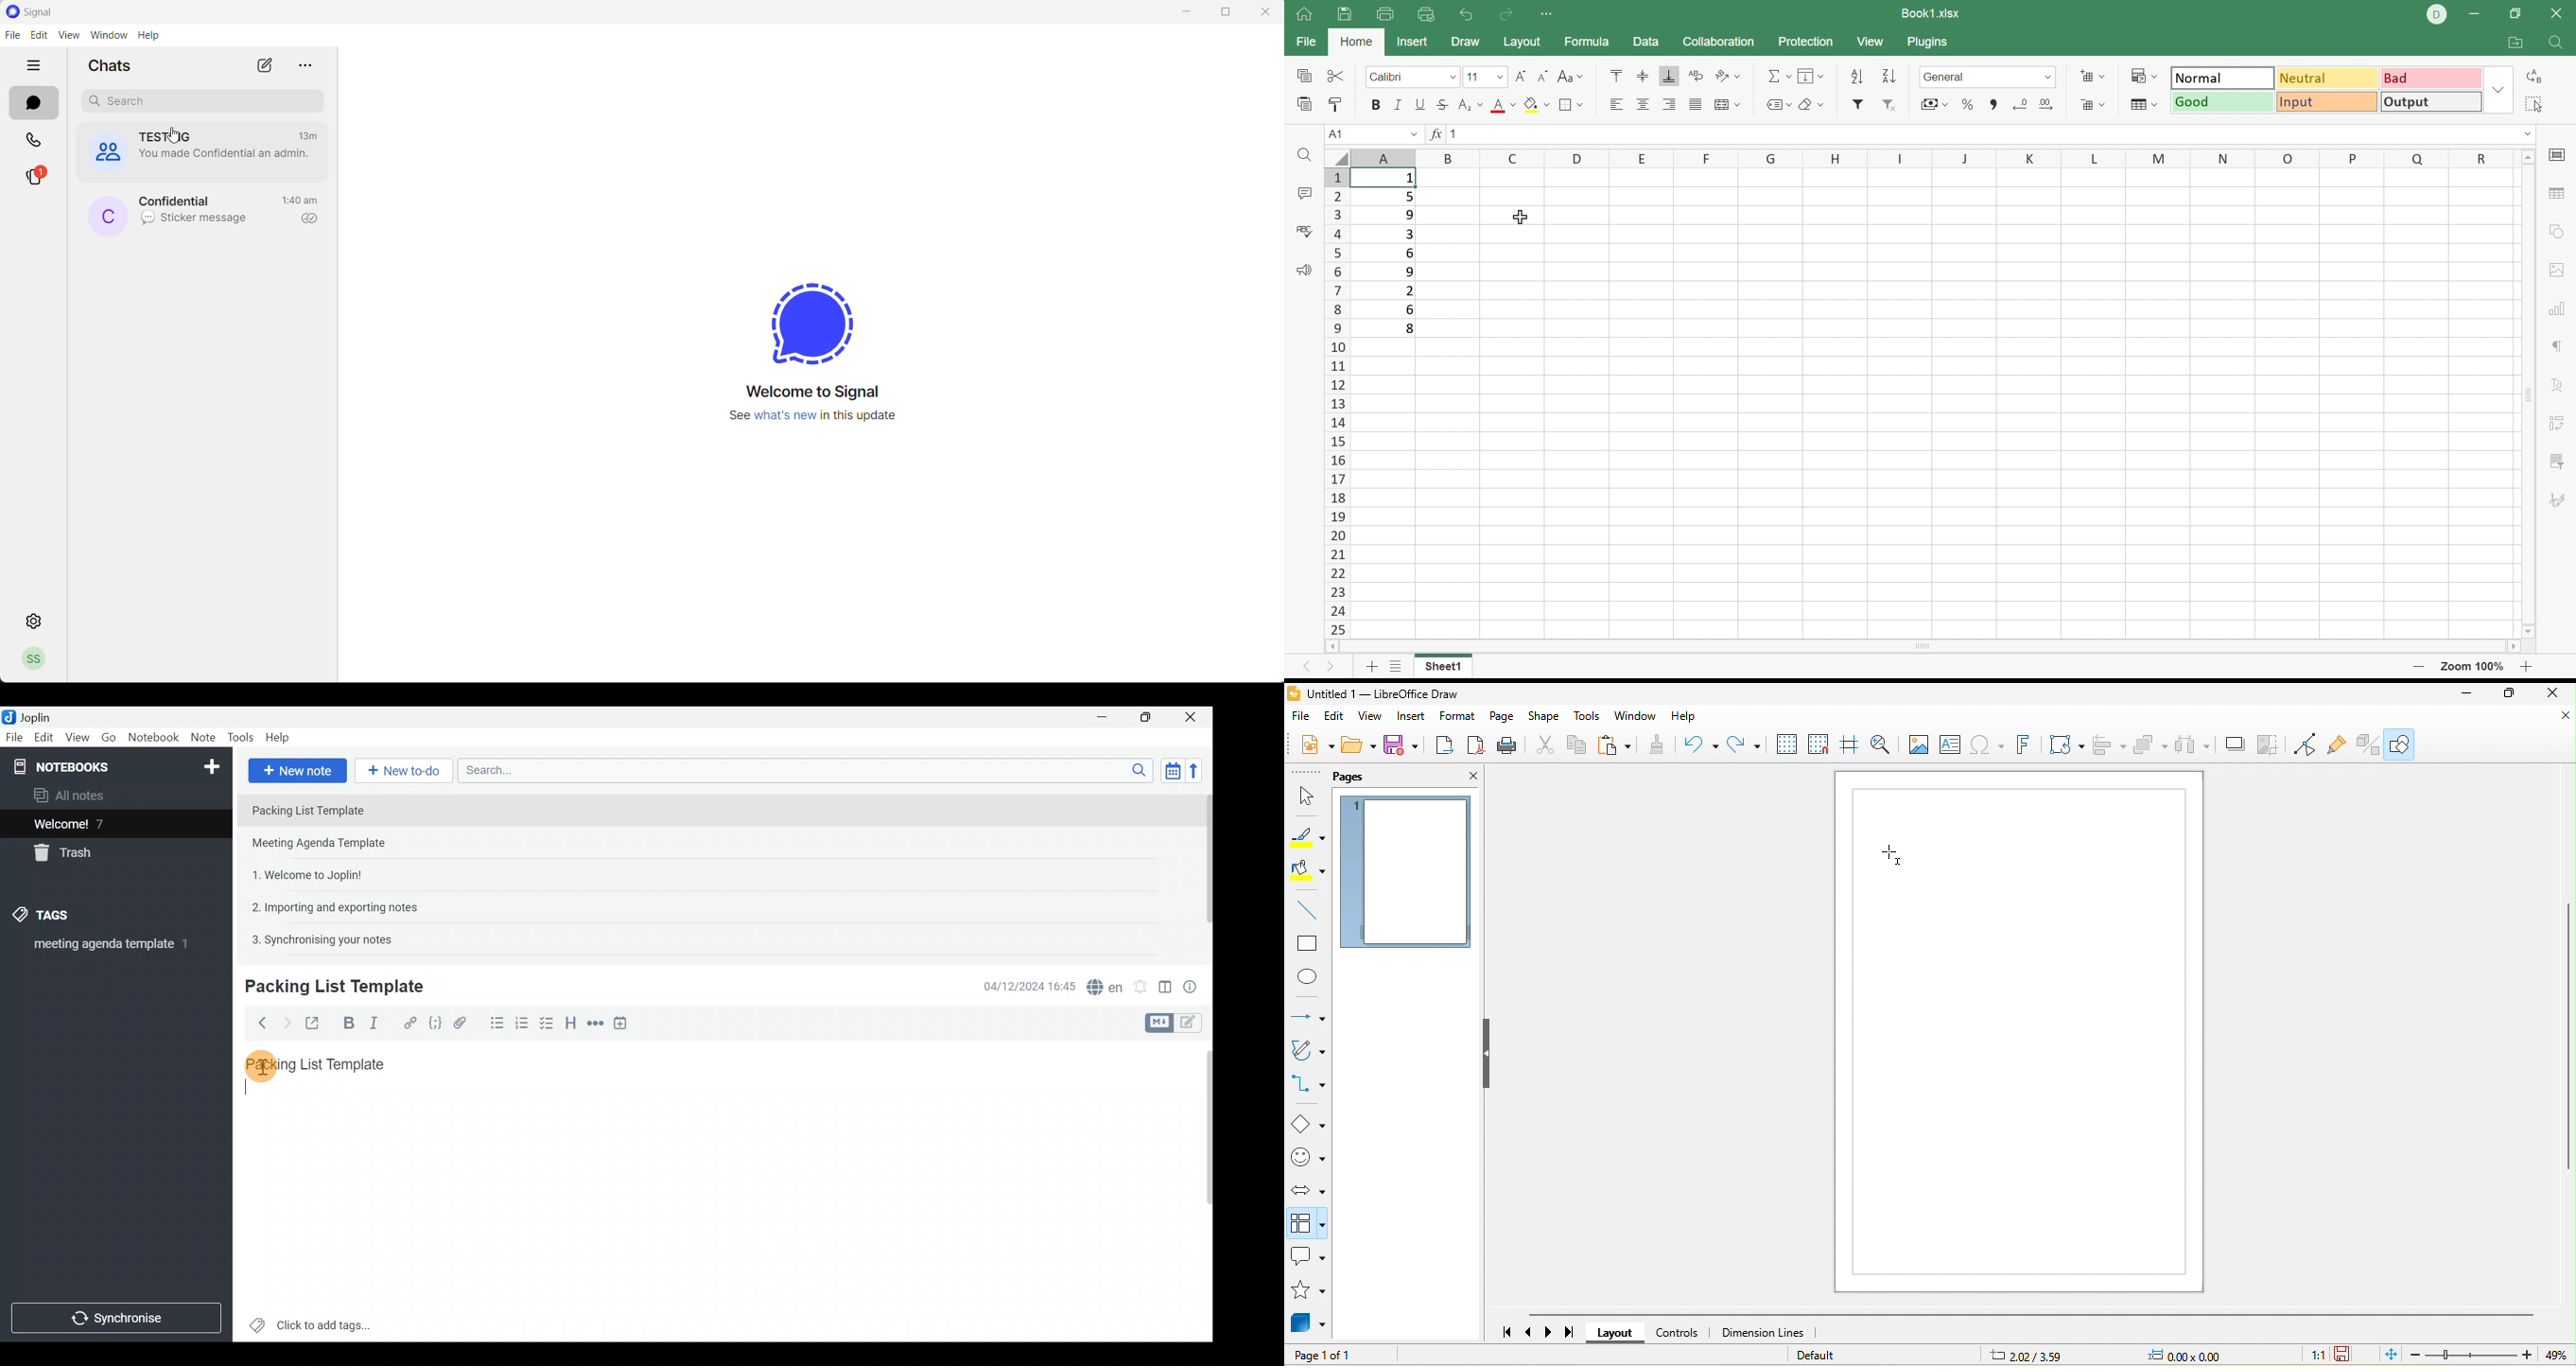 The image size is (2576, 1372). What do you see at coordinates (41, 738) in the screenshot?
I see `Edit` at bounding box center [41, 738].